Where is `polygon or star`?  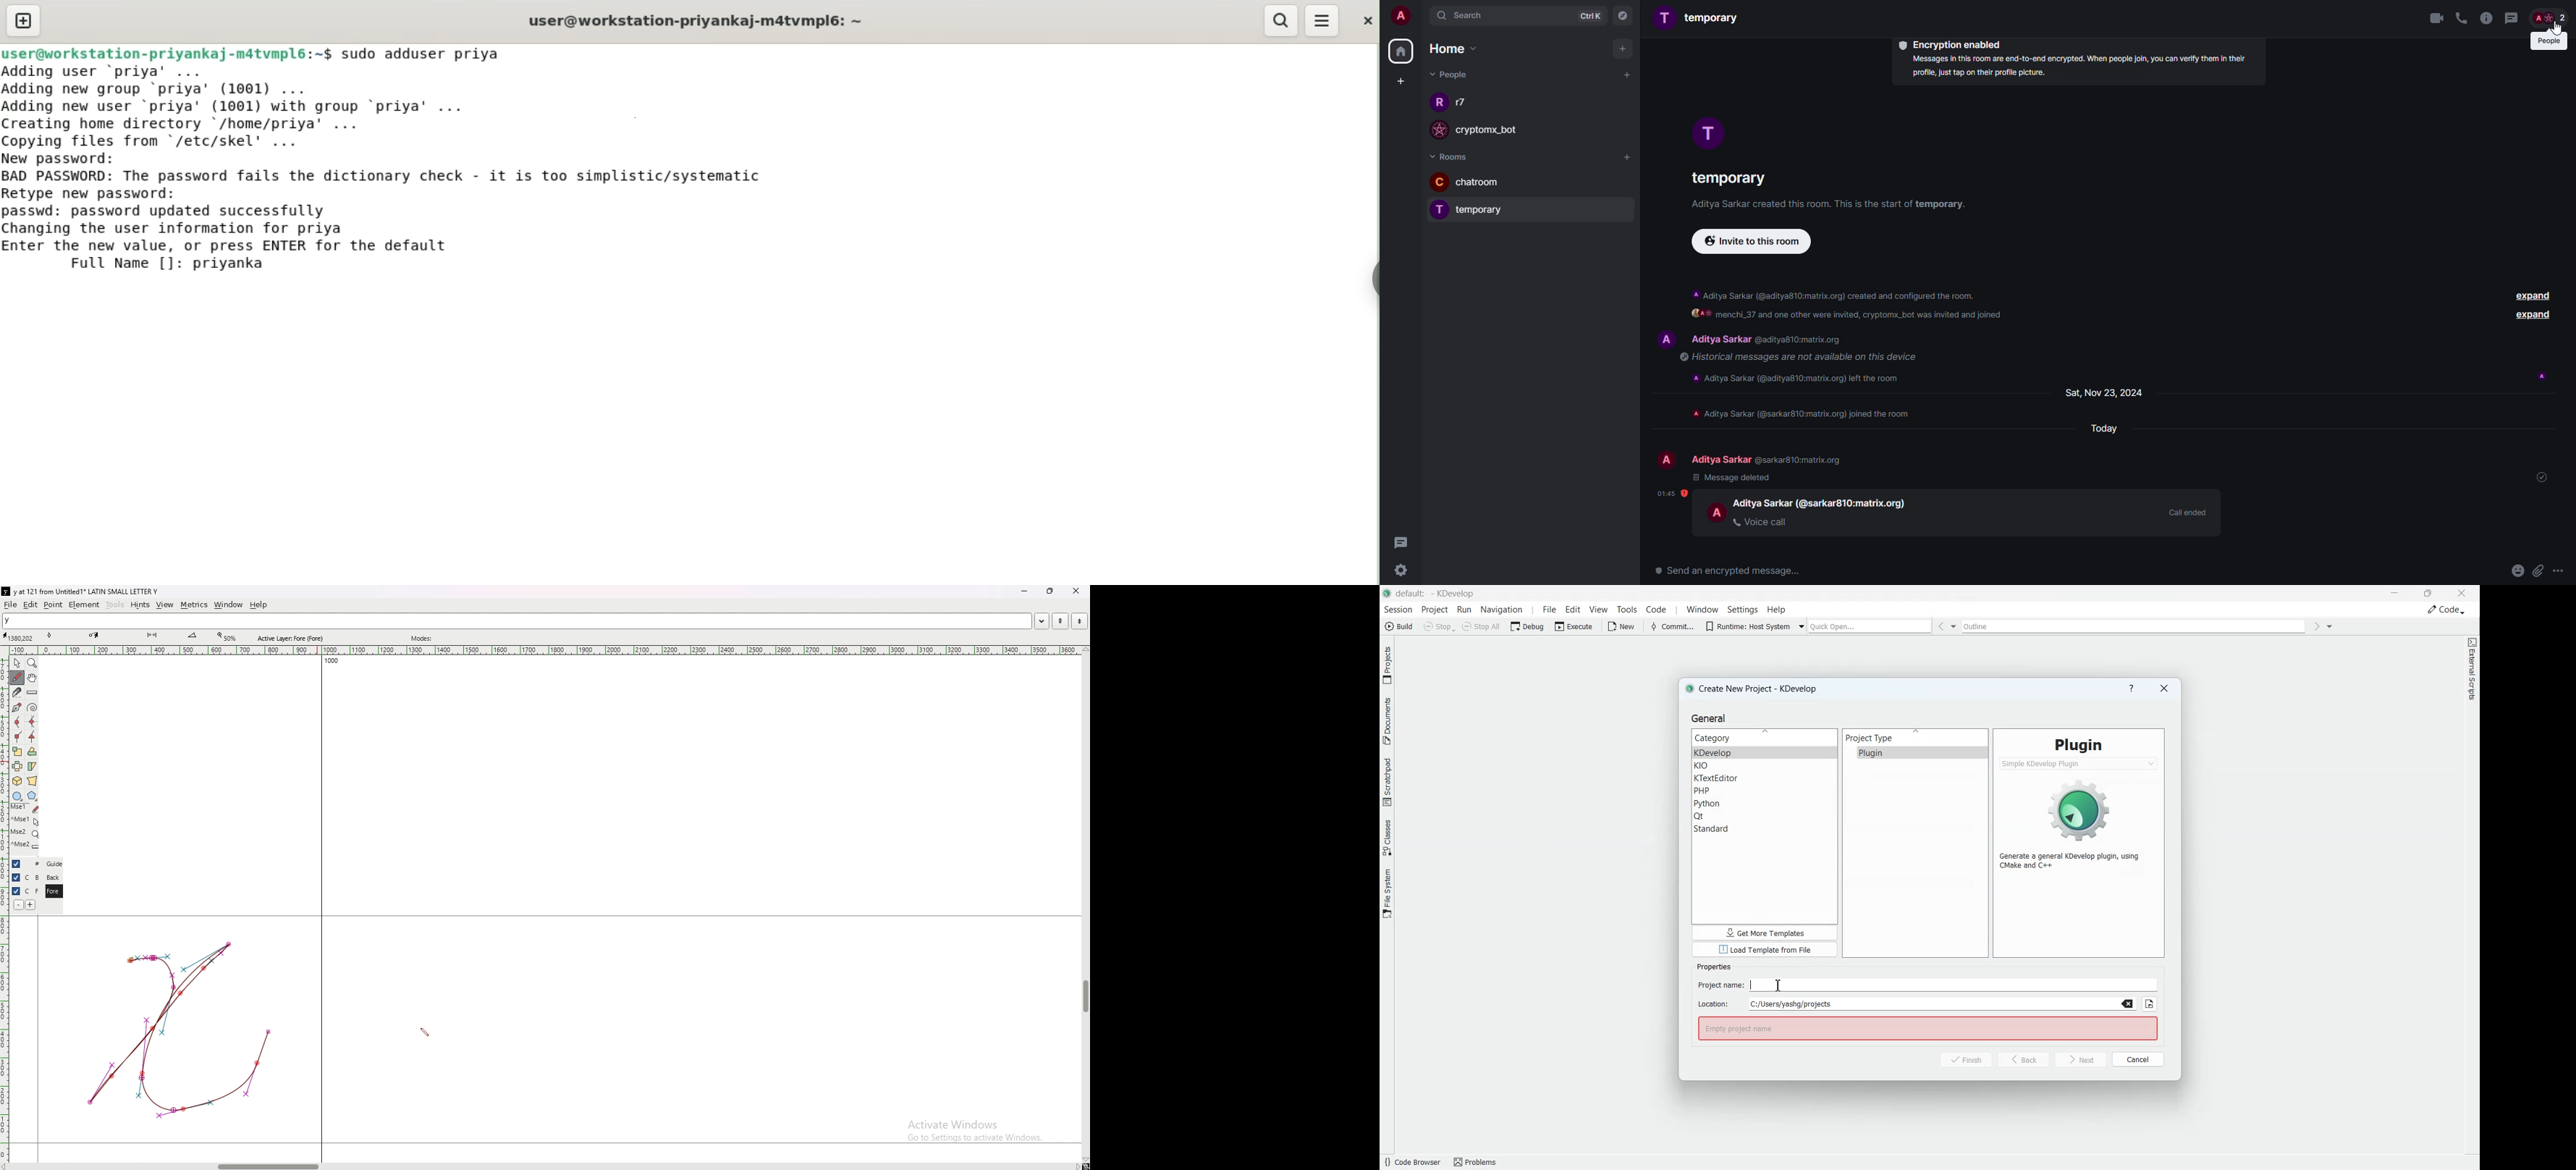
polygon or star is located at coordinates (32, 796).